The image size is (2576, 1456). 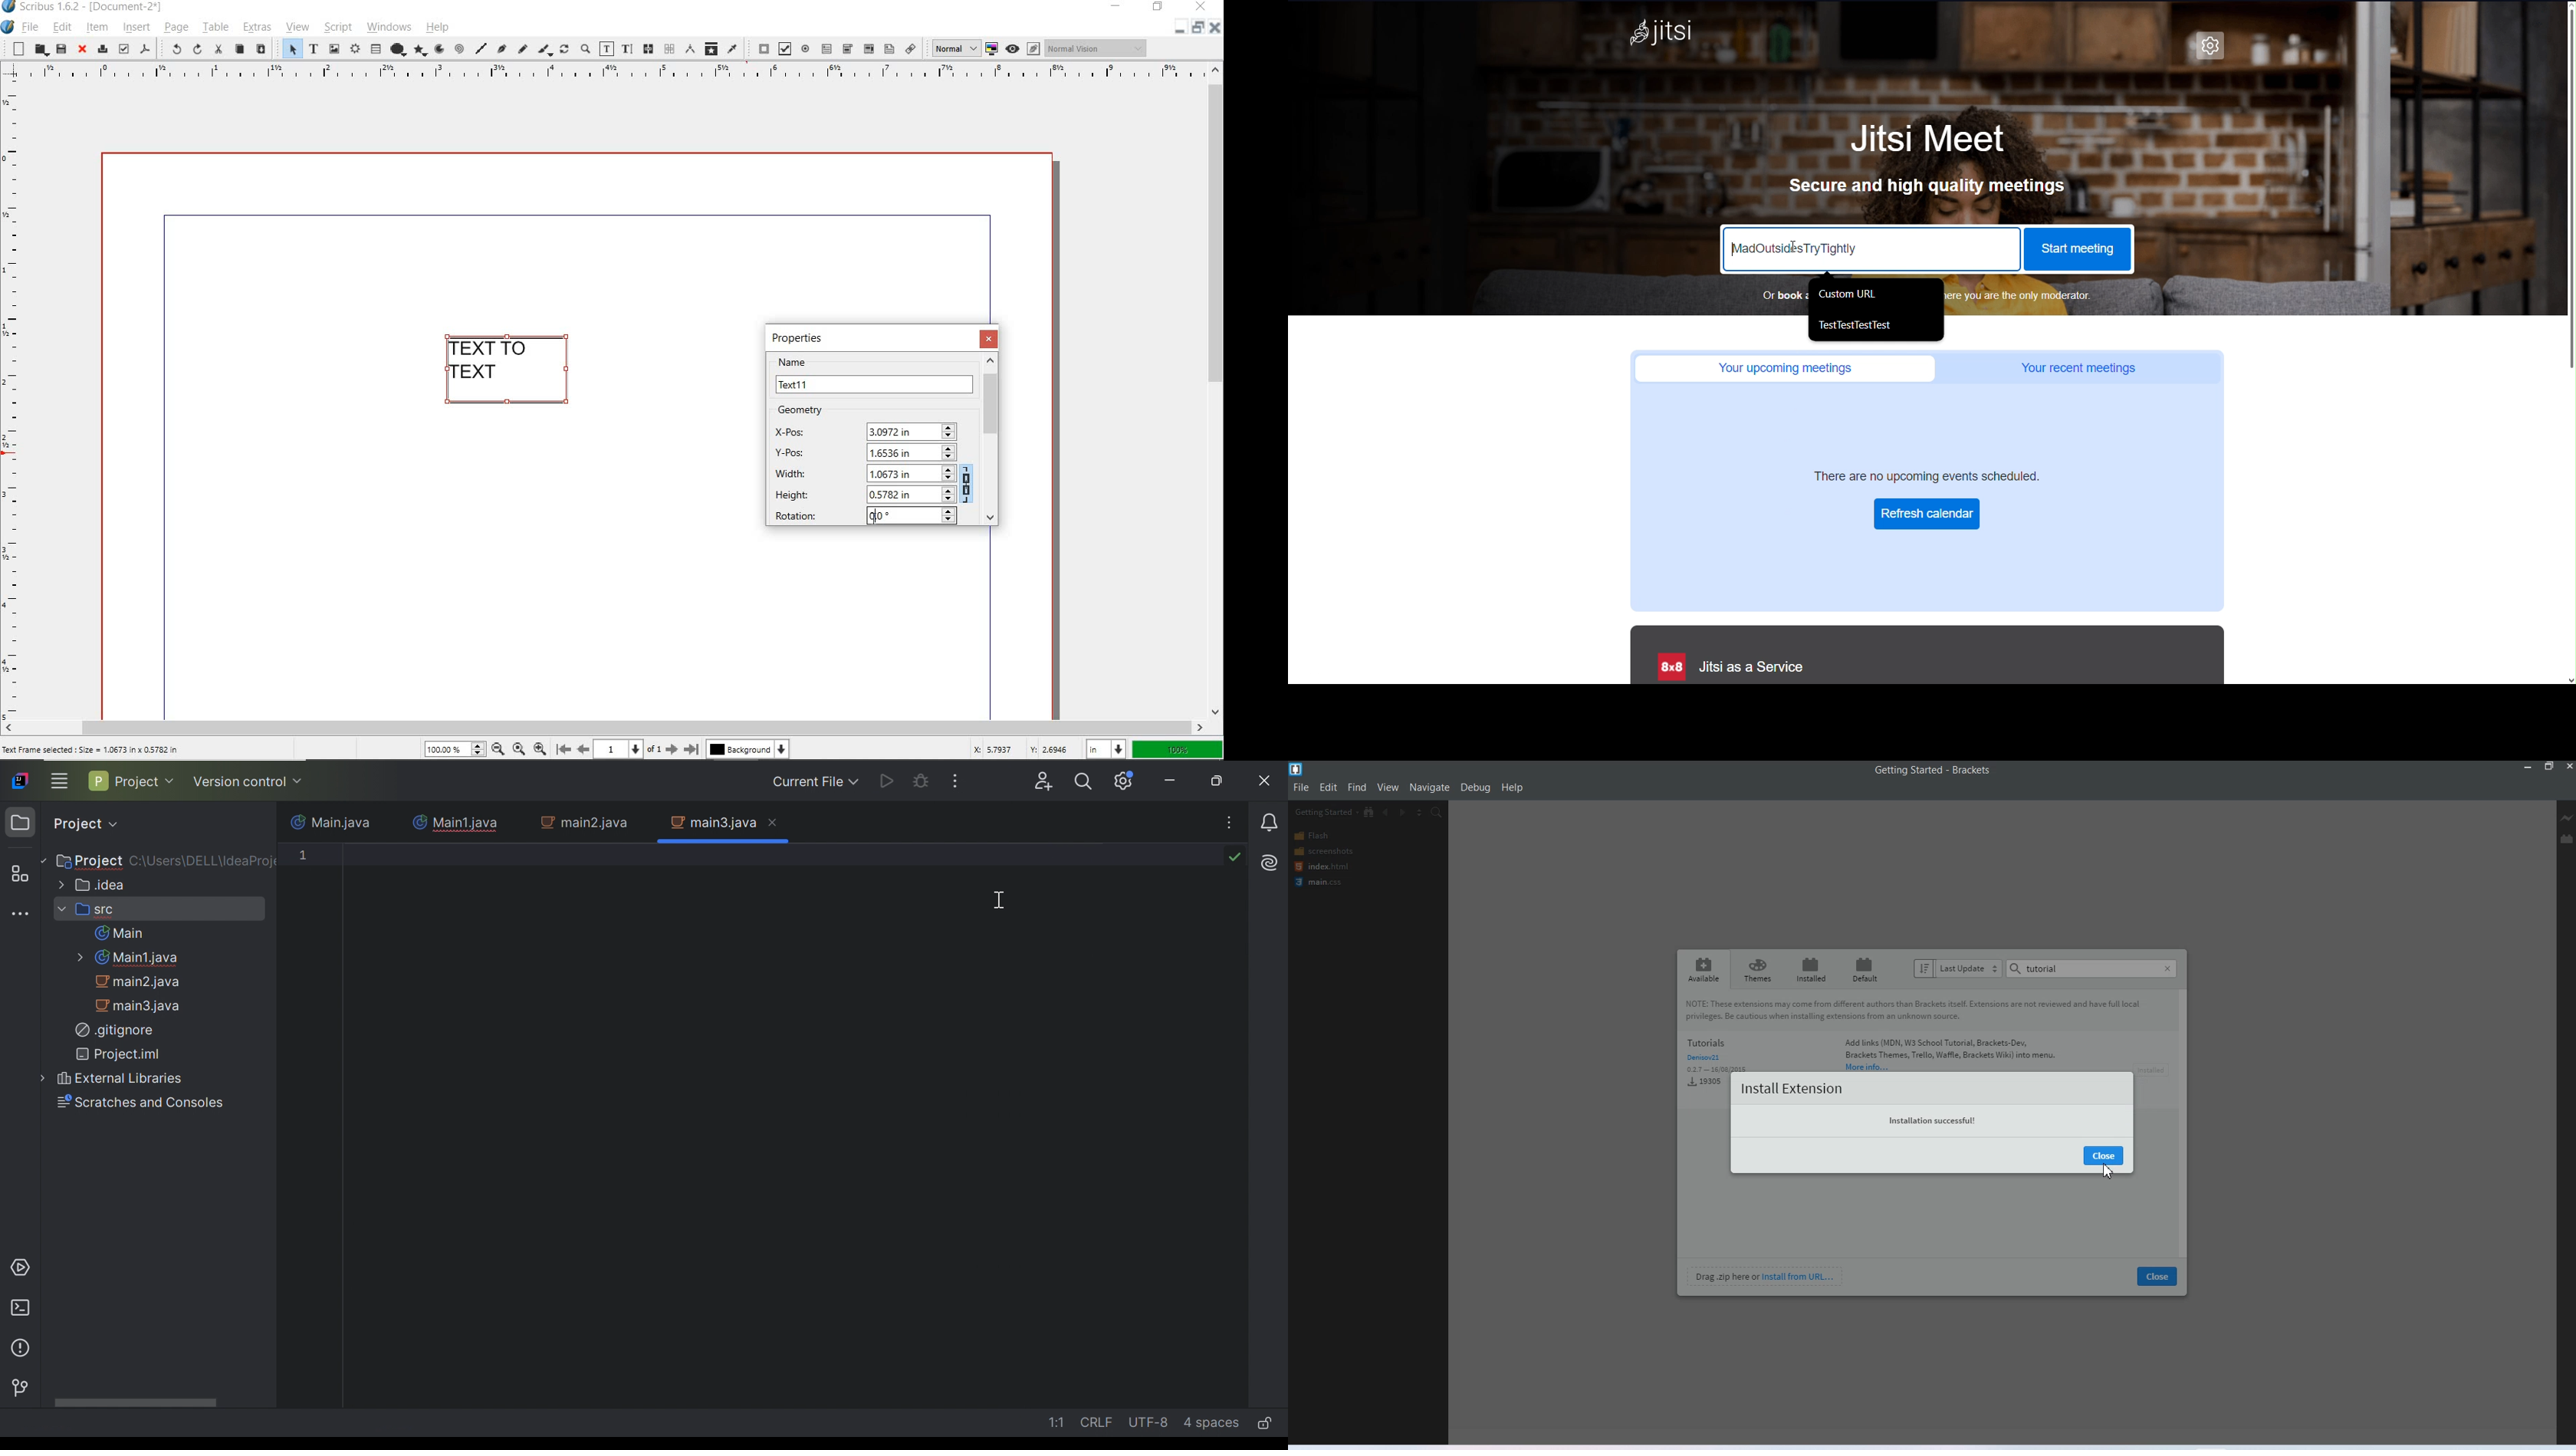 What do you see at coordinates (1387, 812) in the screenshot?
I see `Navigate Backwards` at bounding box center [1387, 812].